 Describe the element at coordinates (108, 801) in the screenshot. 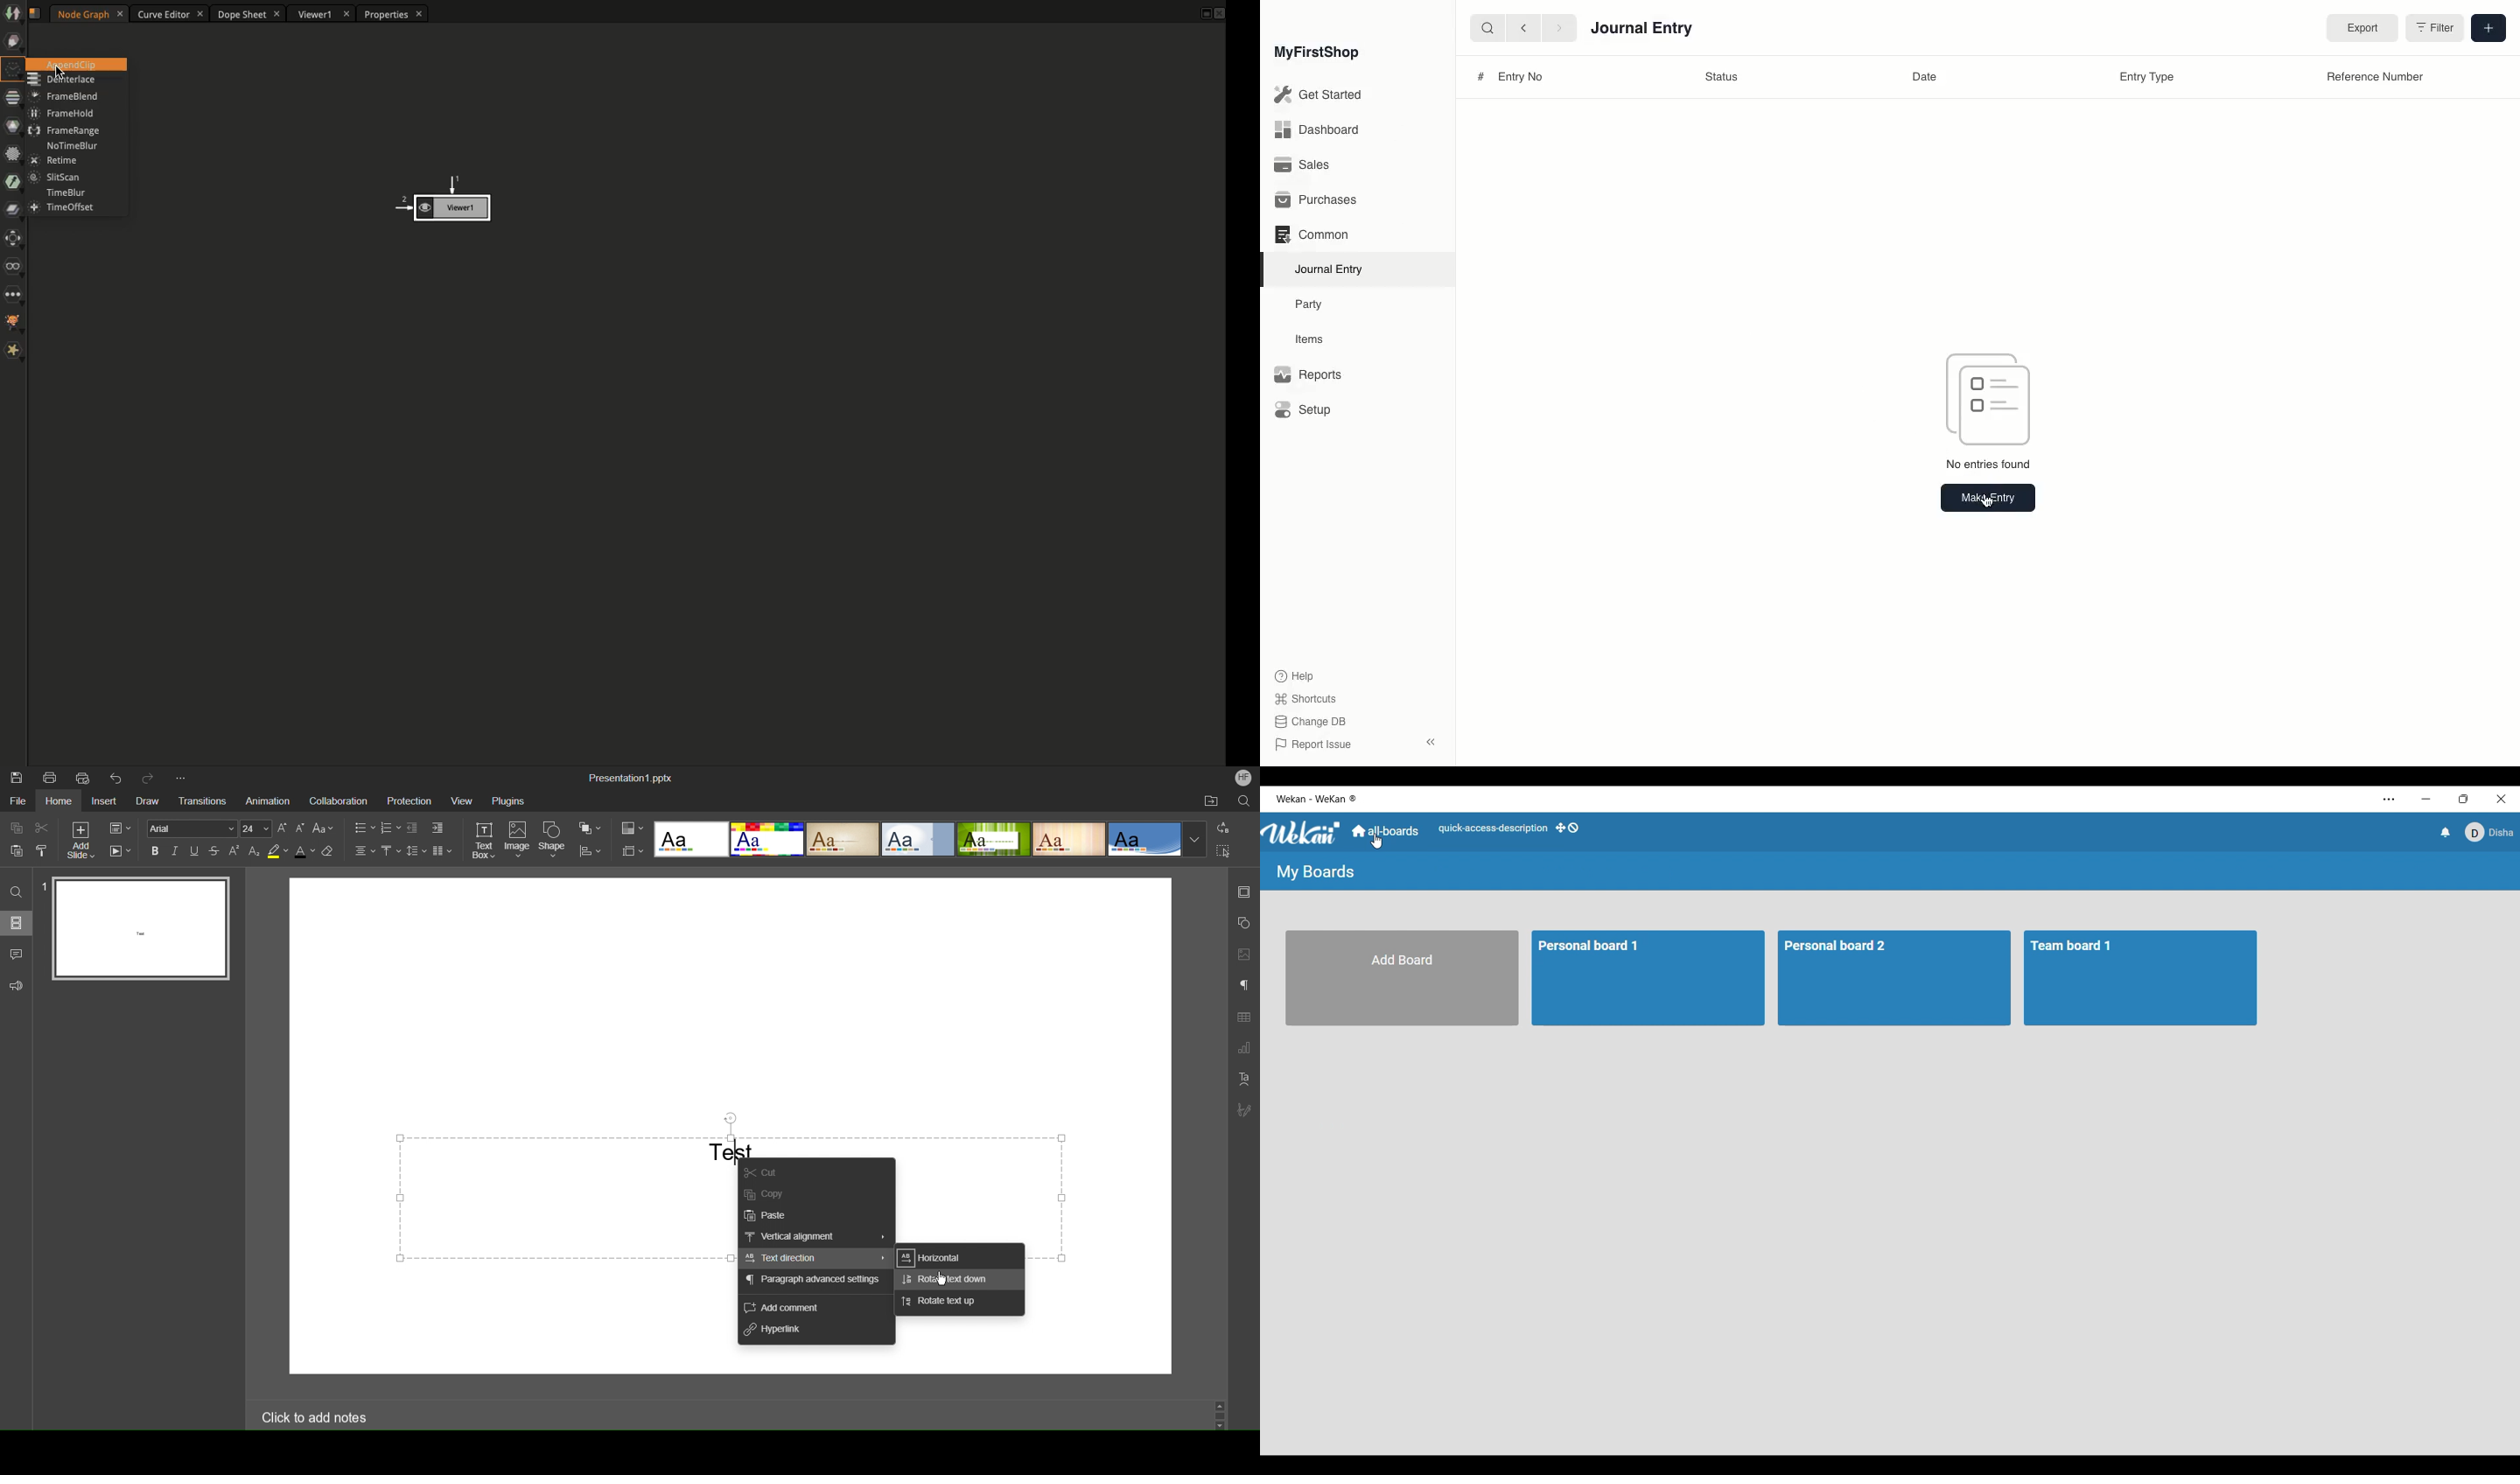

I see `Insert` at that location.